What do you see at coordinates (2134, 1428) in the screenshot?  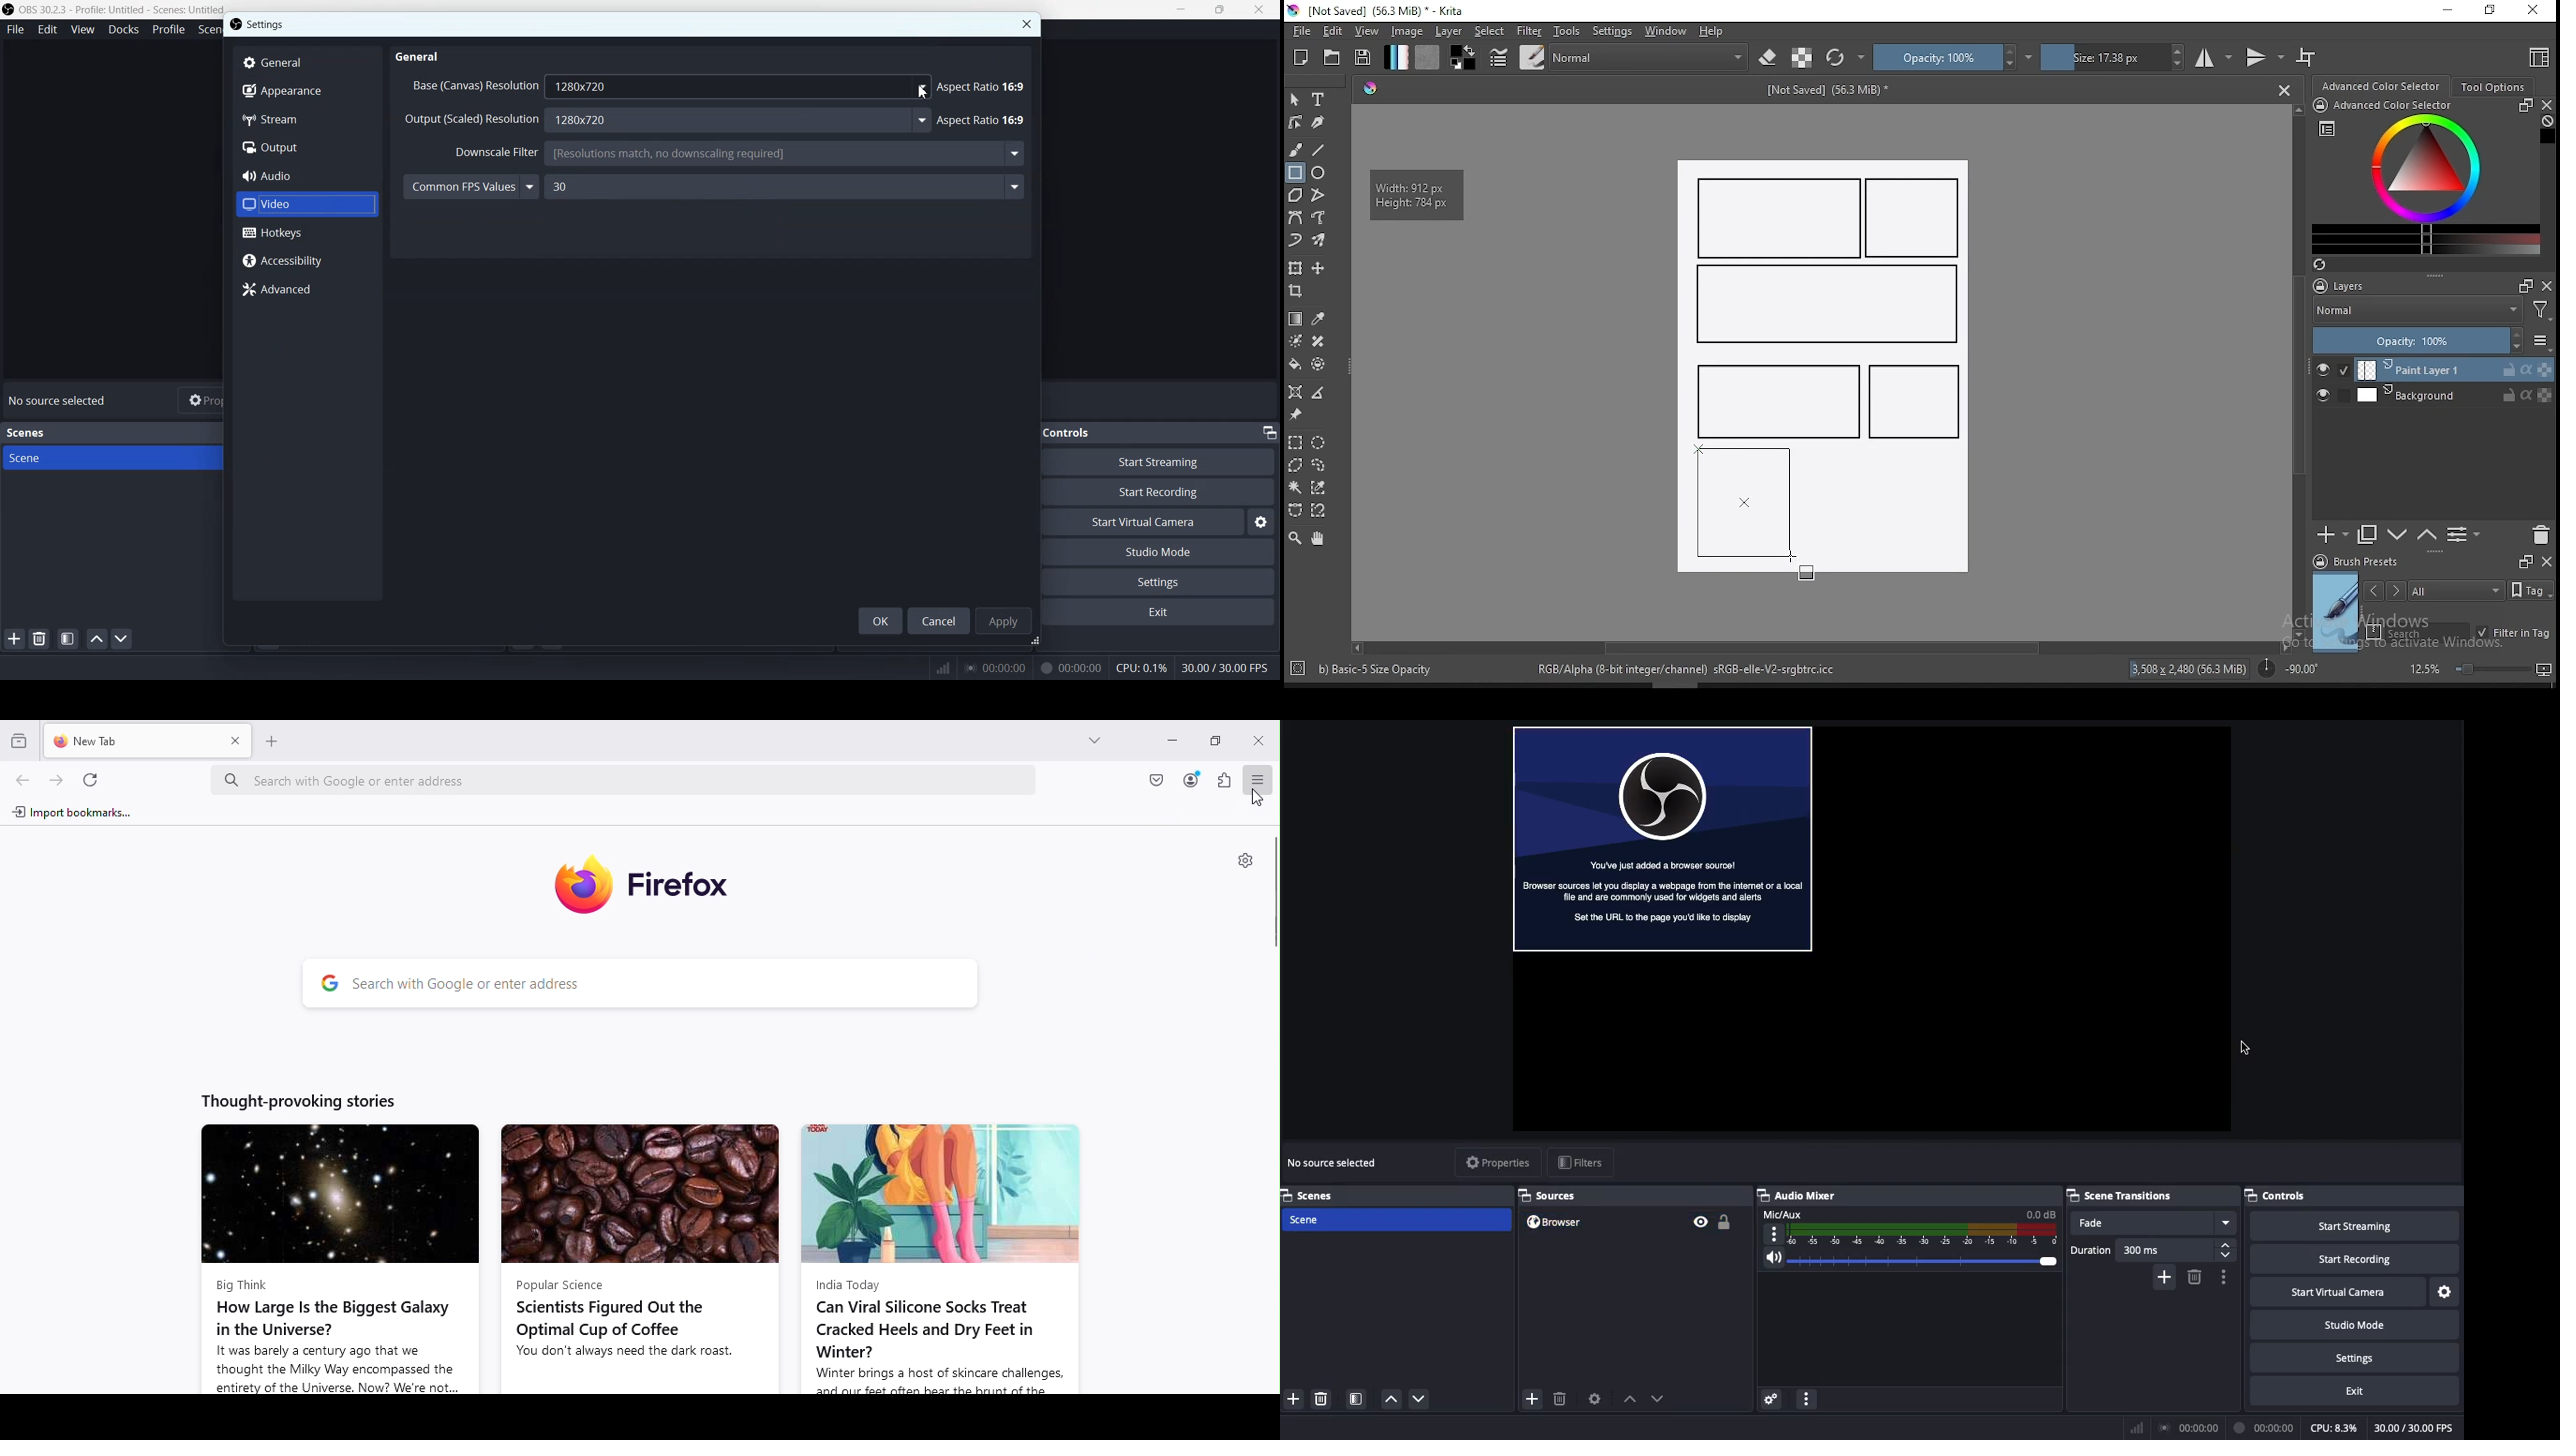 I see `Bars` at bounding box center [2134, 1428].